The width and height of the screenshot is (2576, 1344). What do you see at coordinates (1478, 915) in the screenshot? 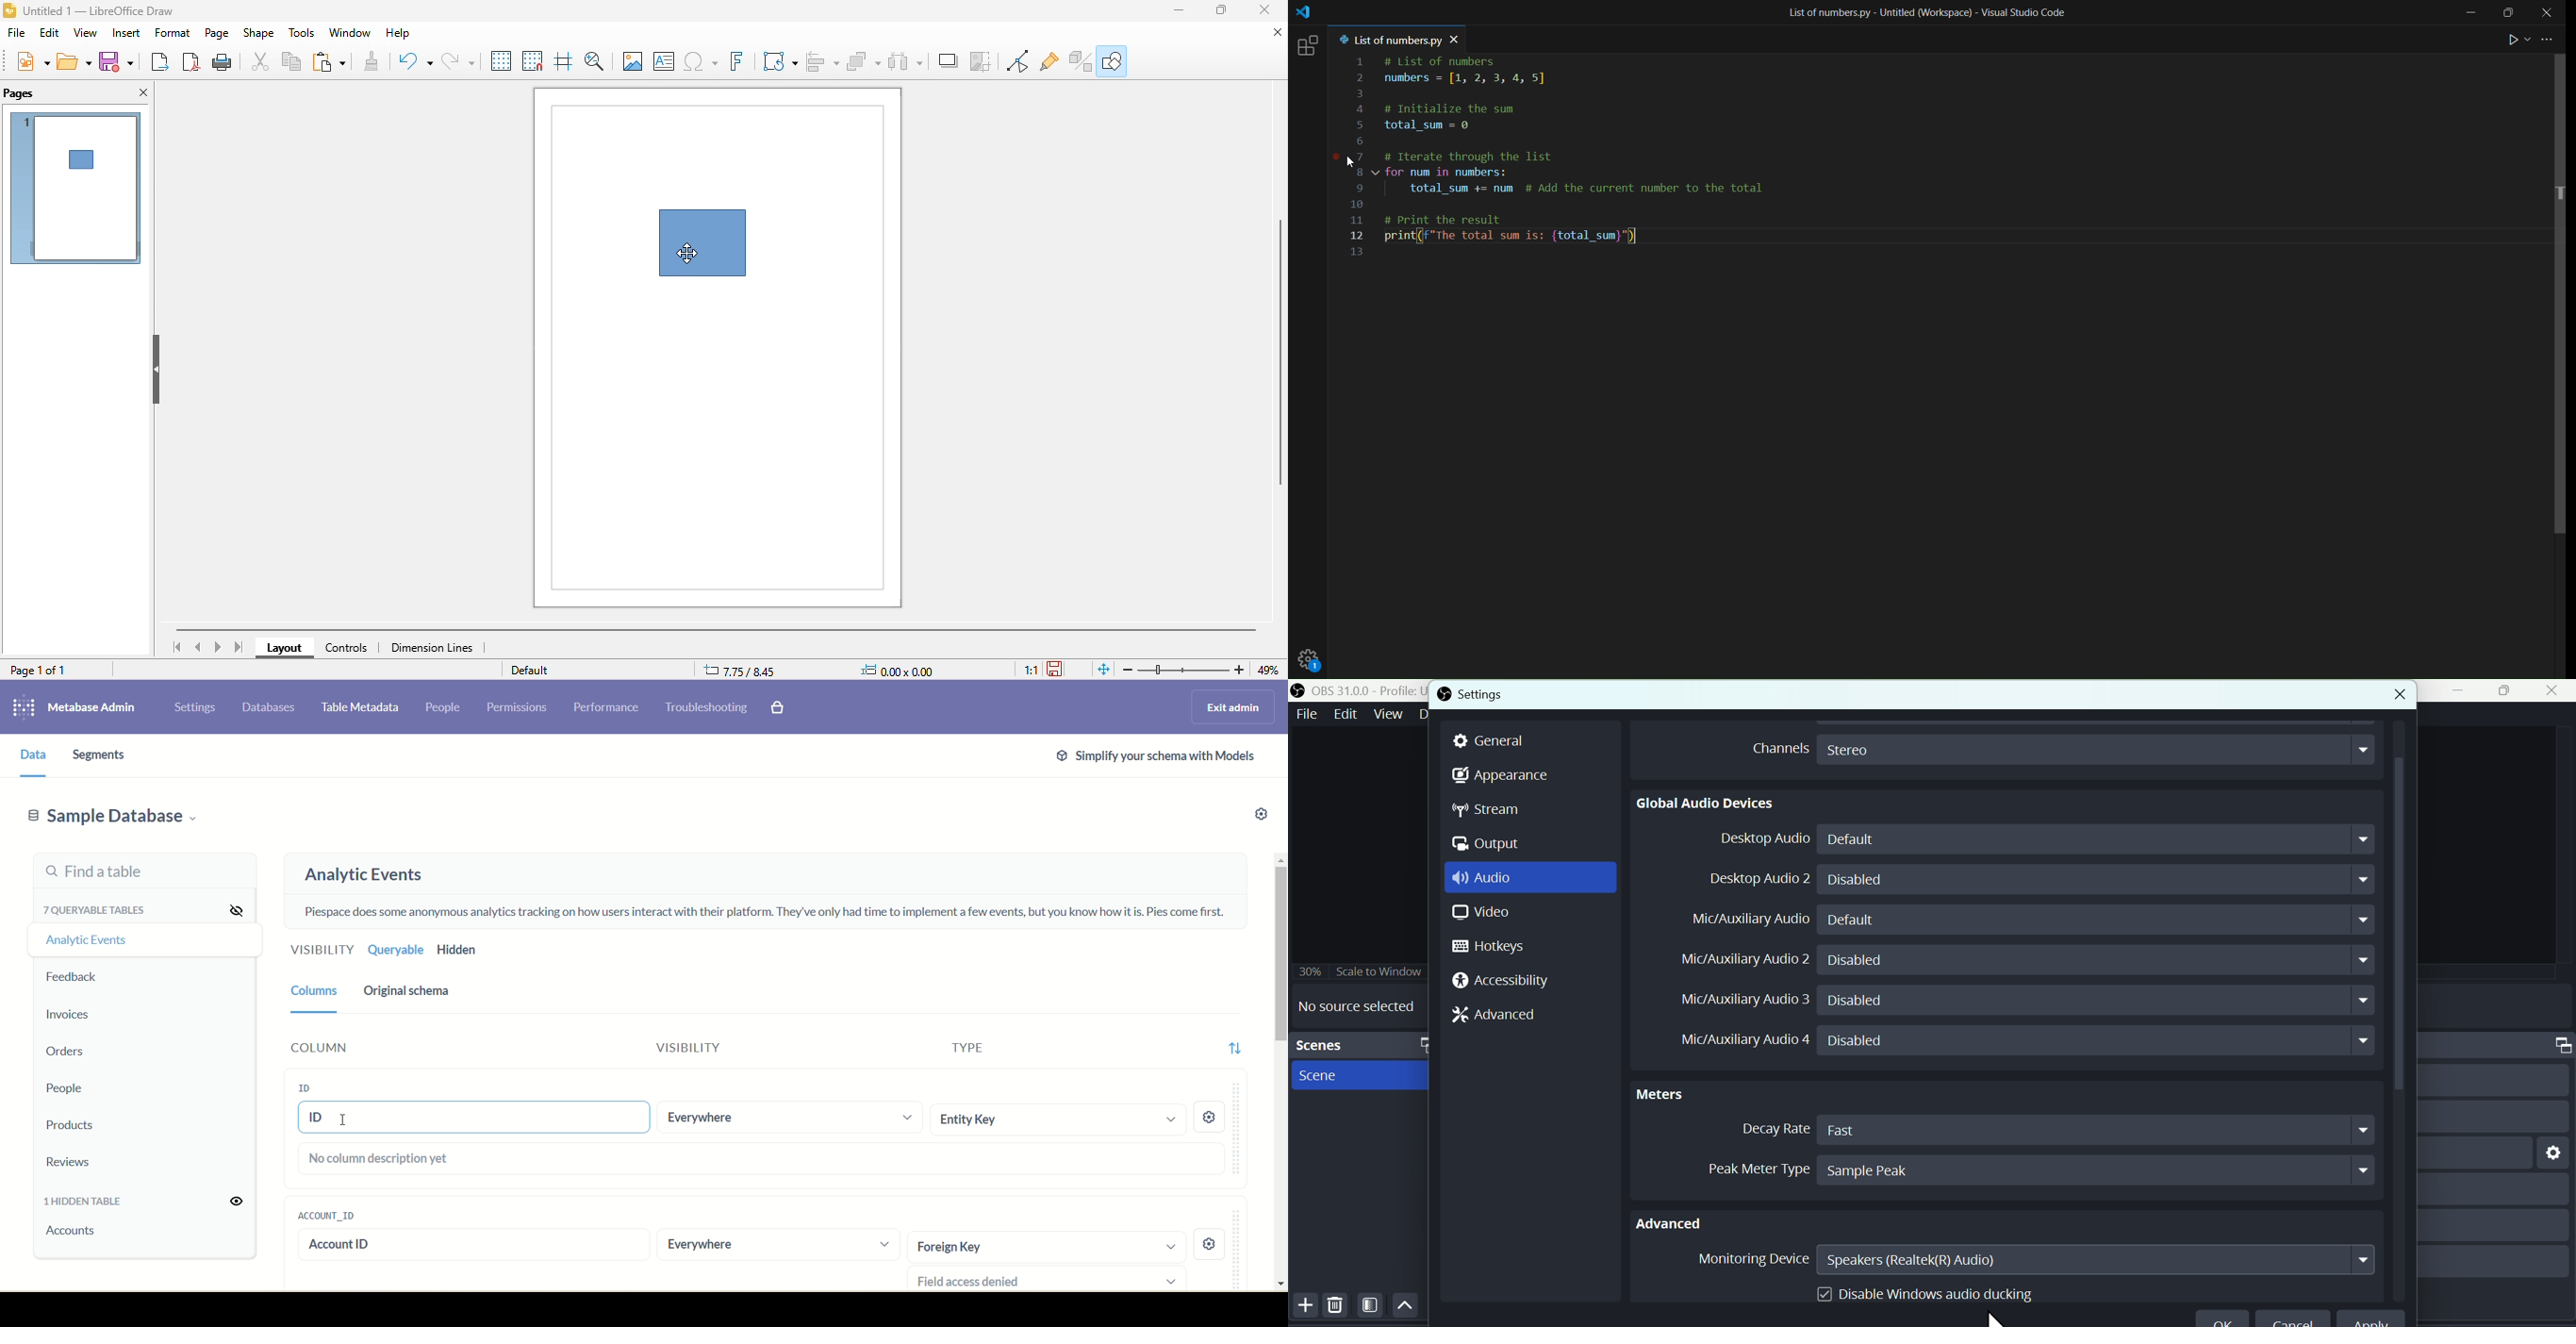
I see `Video` at bounding box center [1478, 915].